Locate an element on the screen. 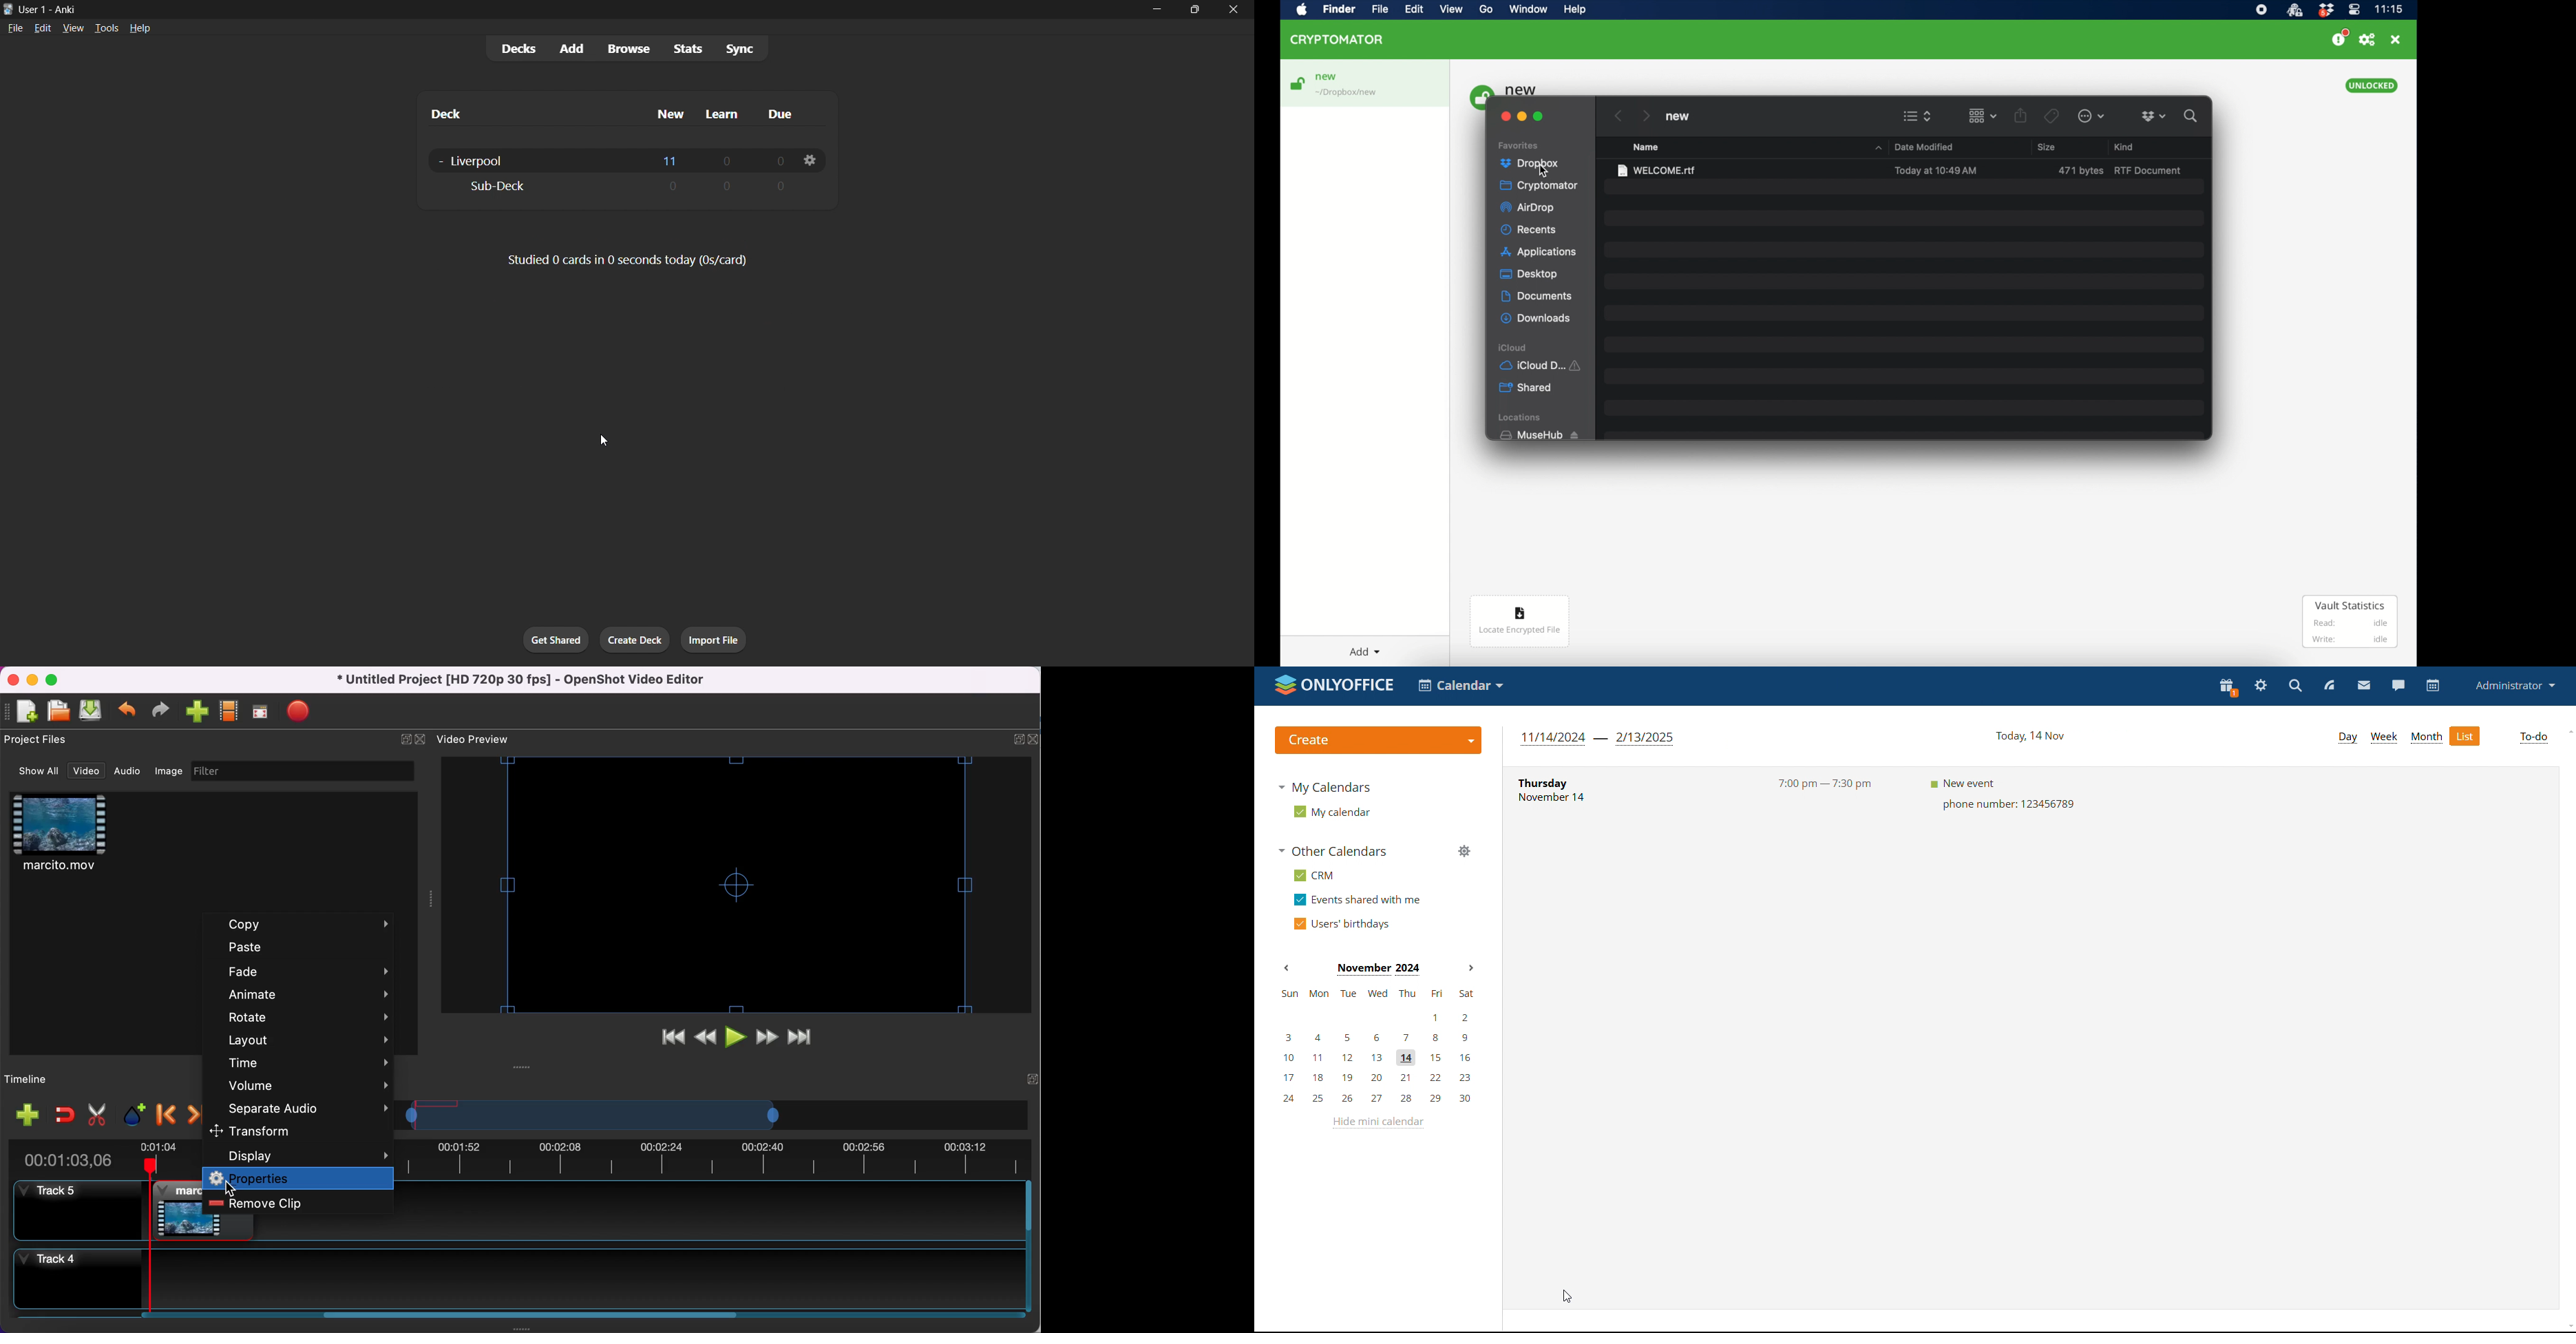  time duration is located at coordinates (720, 1158).